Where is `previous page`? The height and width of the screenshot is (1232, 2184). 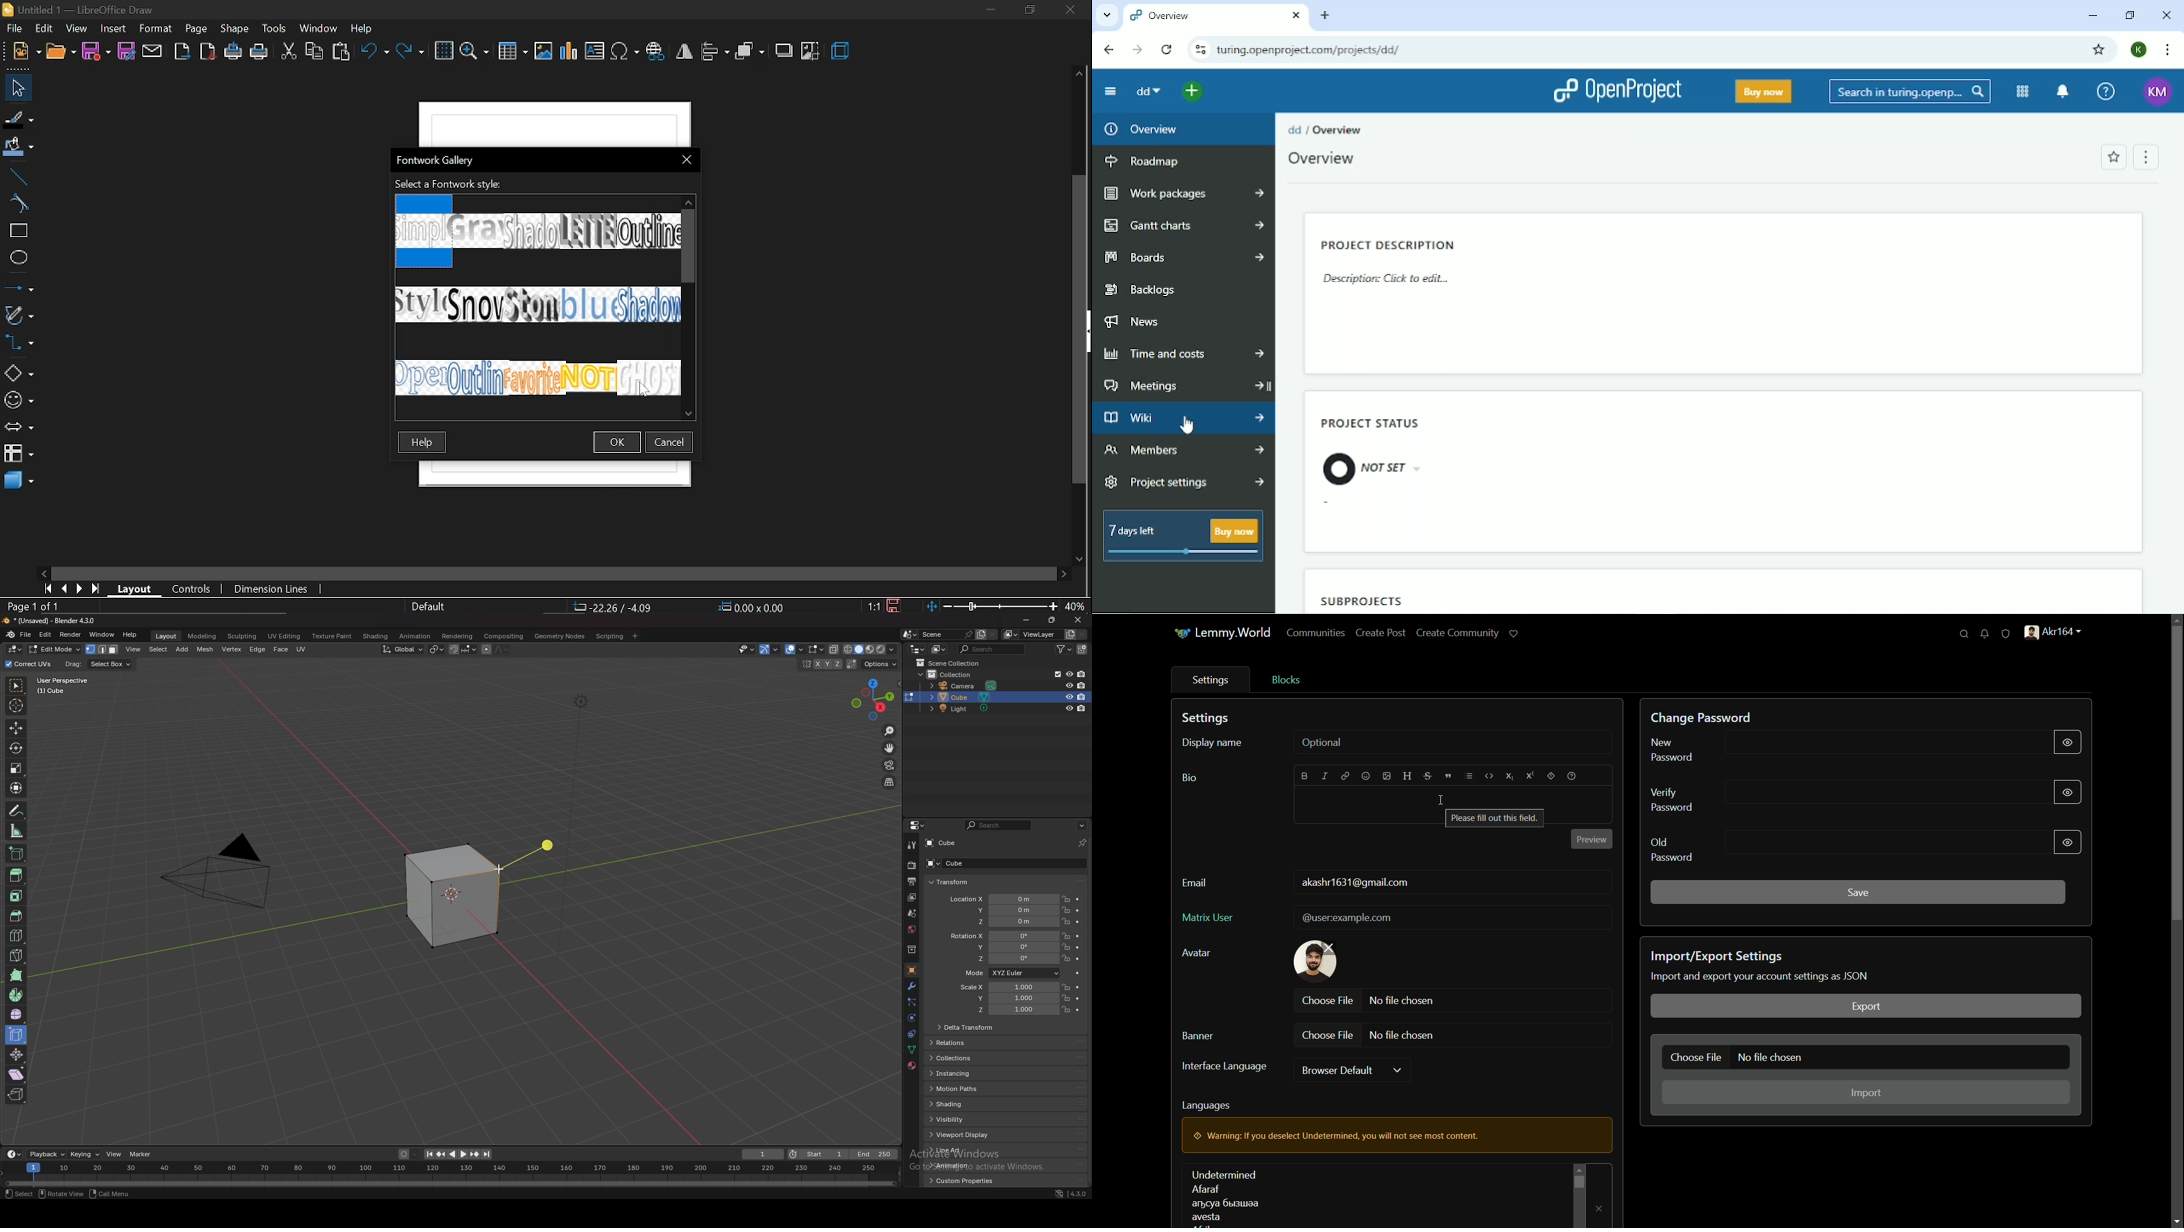
previous page is located at coordinates (61, 589).